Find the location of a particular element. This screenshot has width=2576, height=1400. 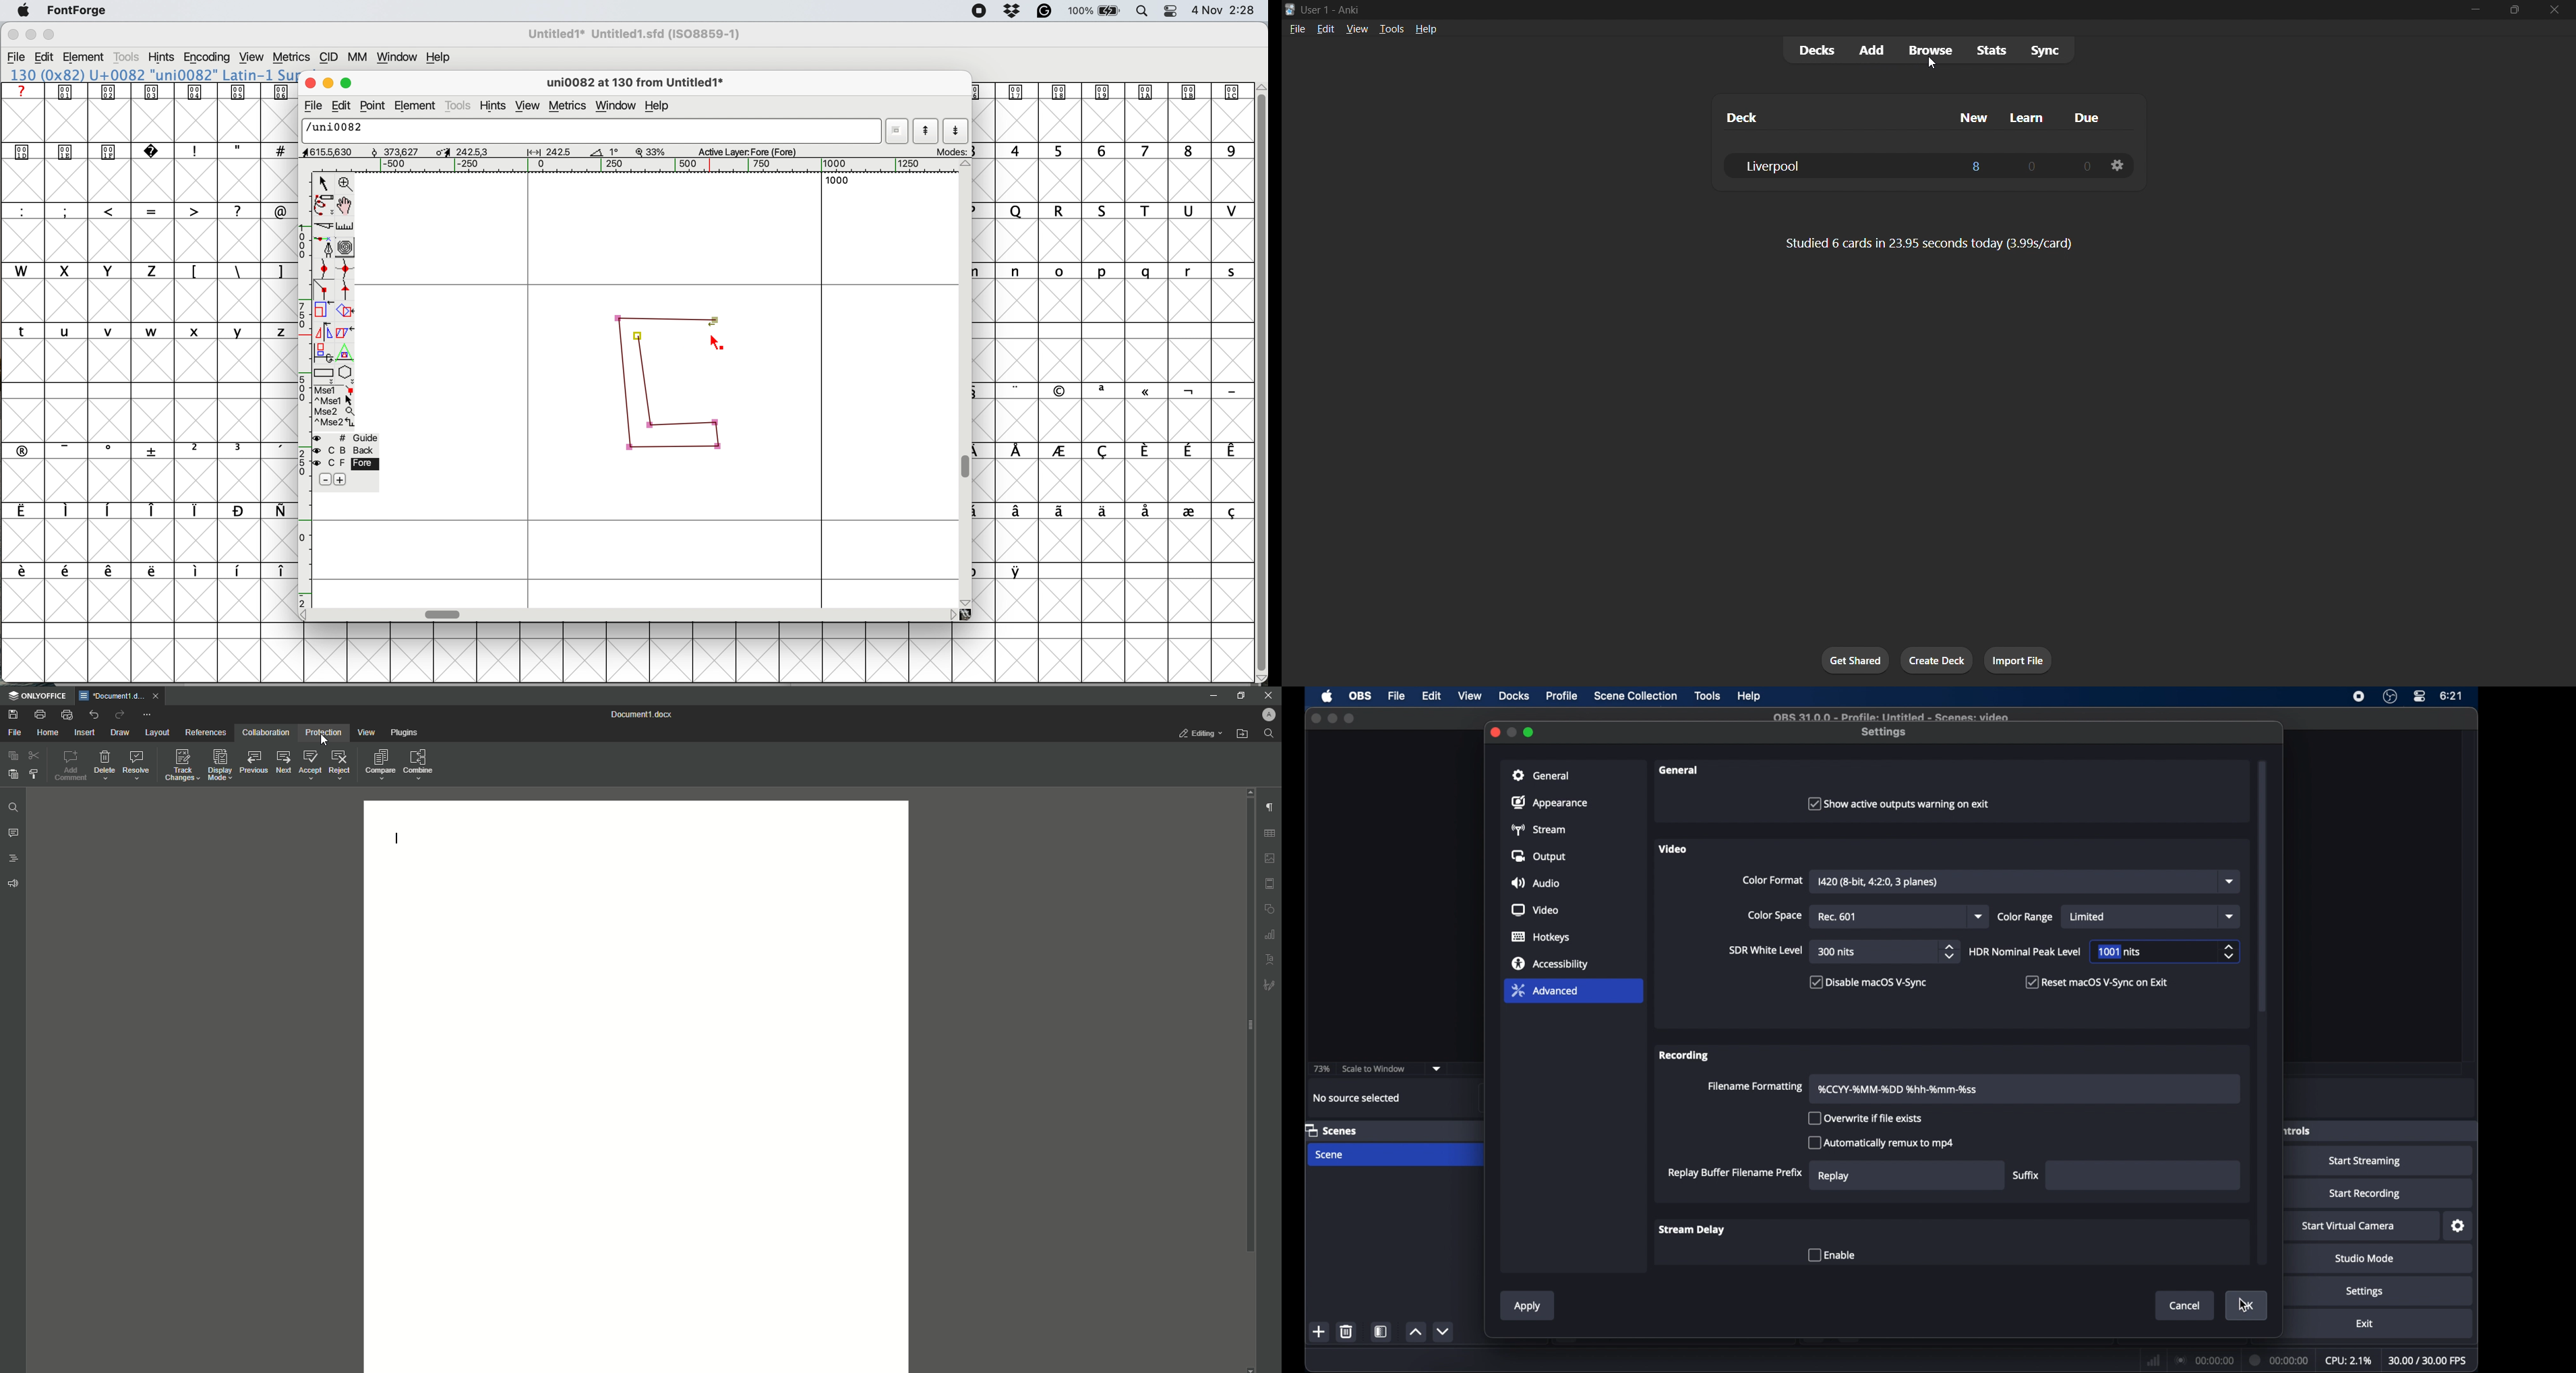

create deck is located at coordinates (1936, 659).